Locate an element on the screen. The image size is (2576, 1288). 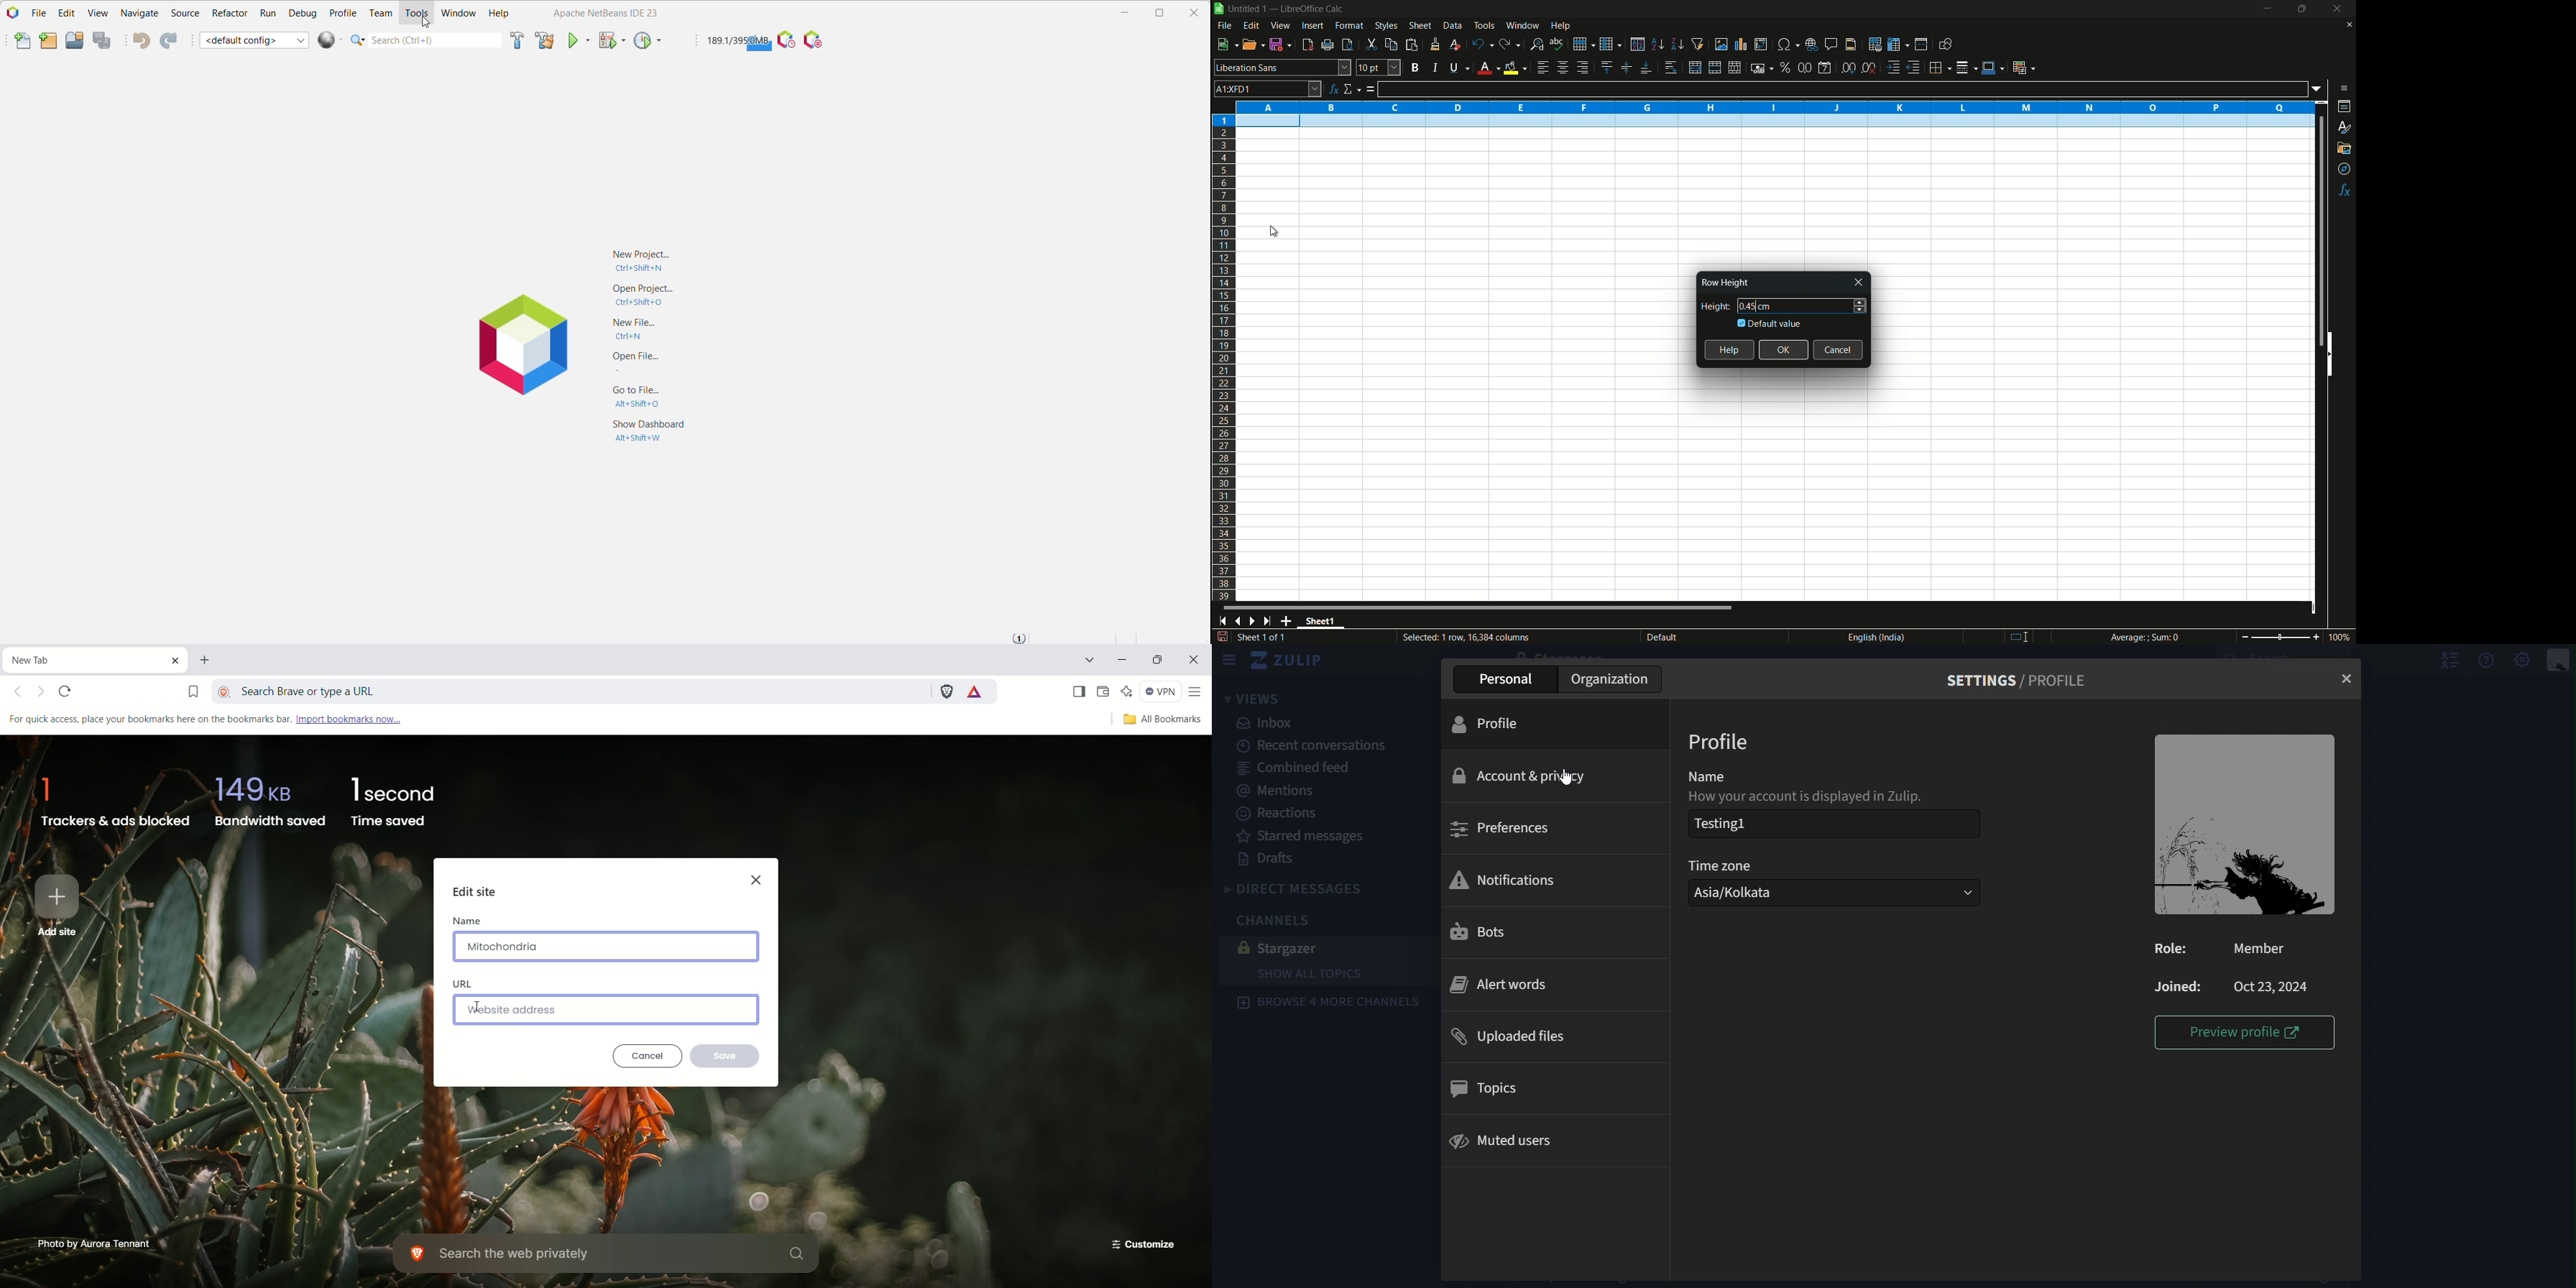
ok is located at coordinates (1785, 349).